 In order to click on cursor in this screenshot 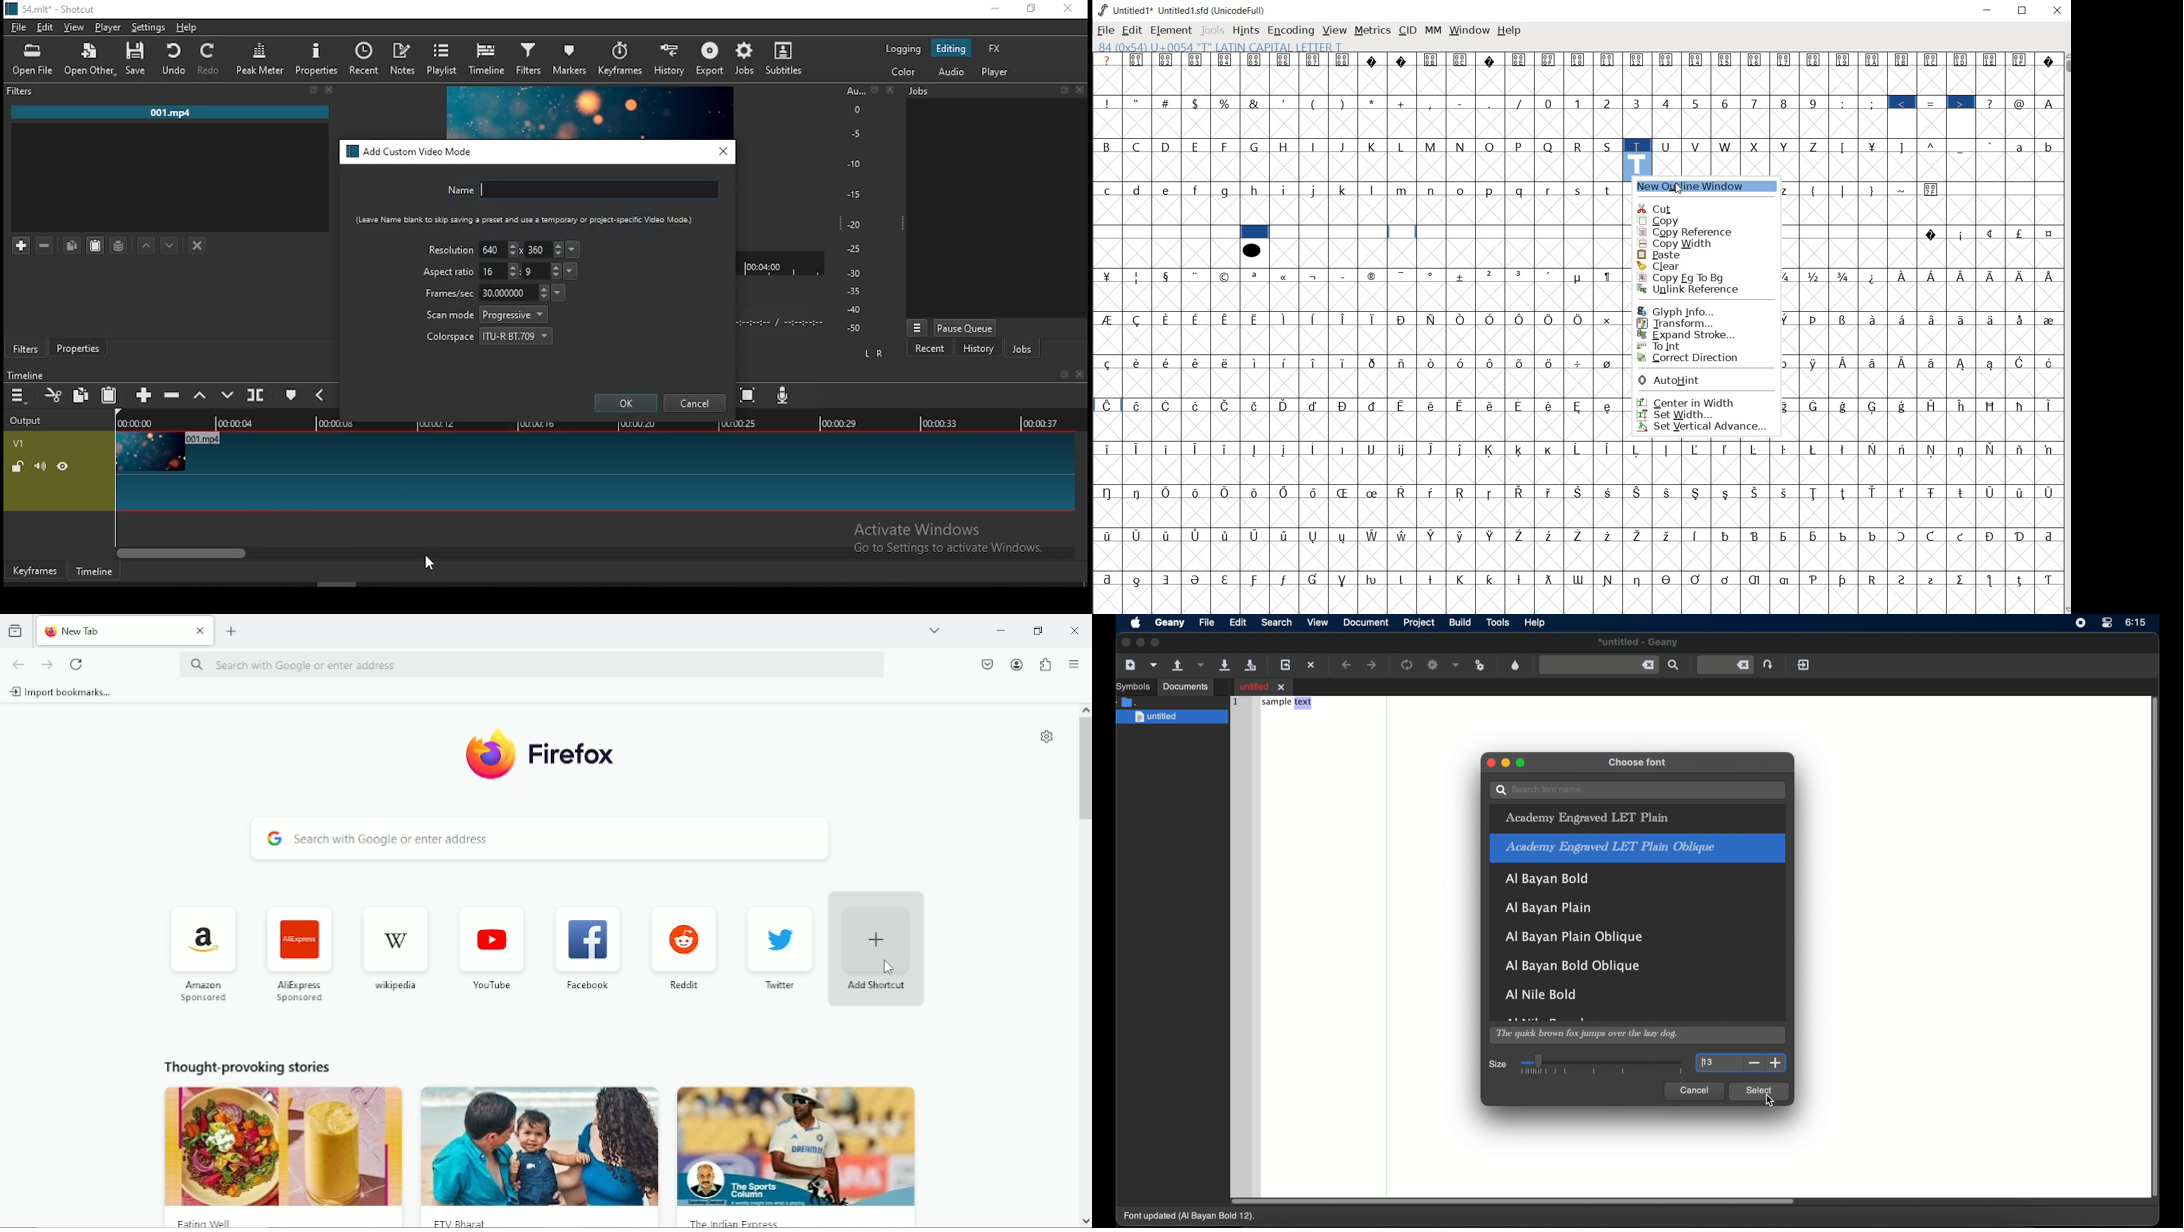, I will do `click(1680, 189)`.